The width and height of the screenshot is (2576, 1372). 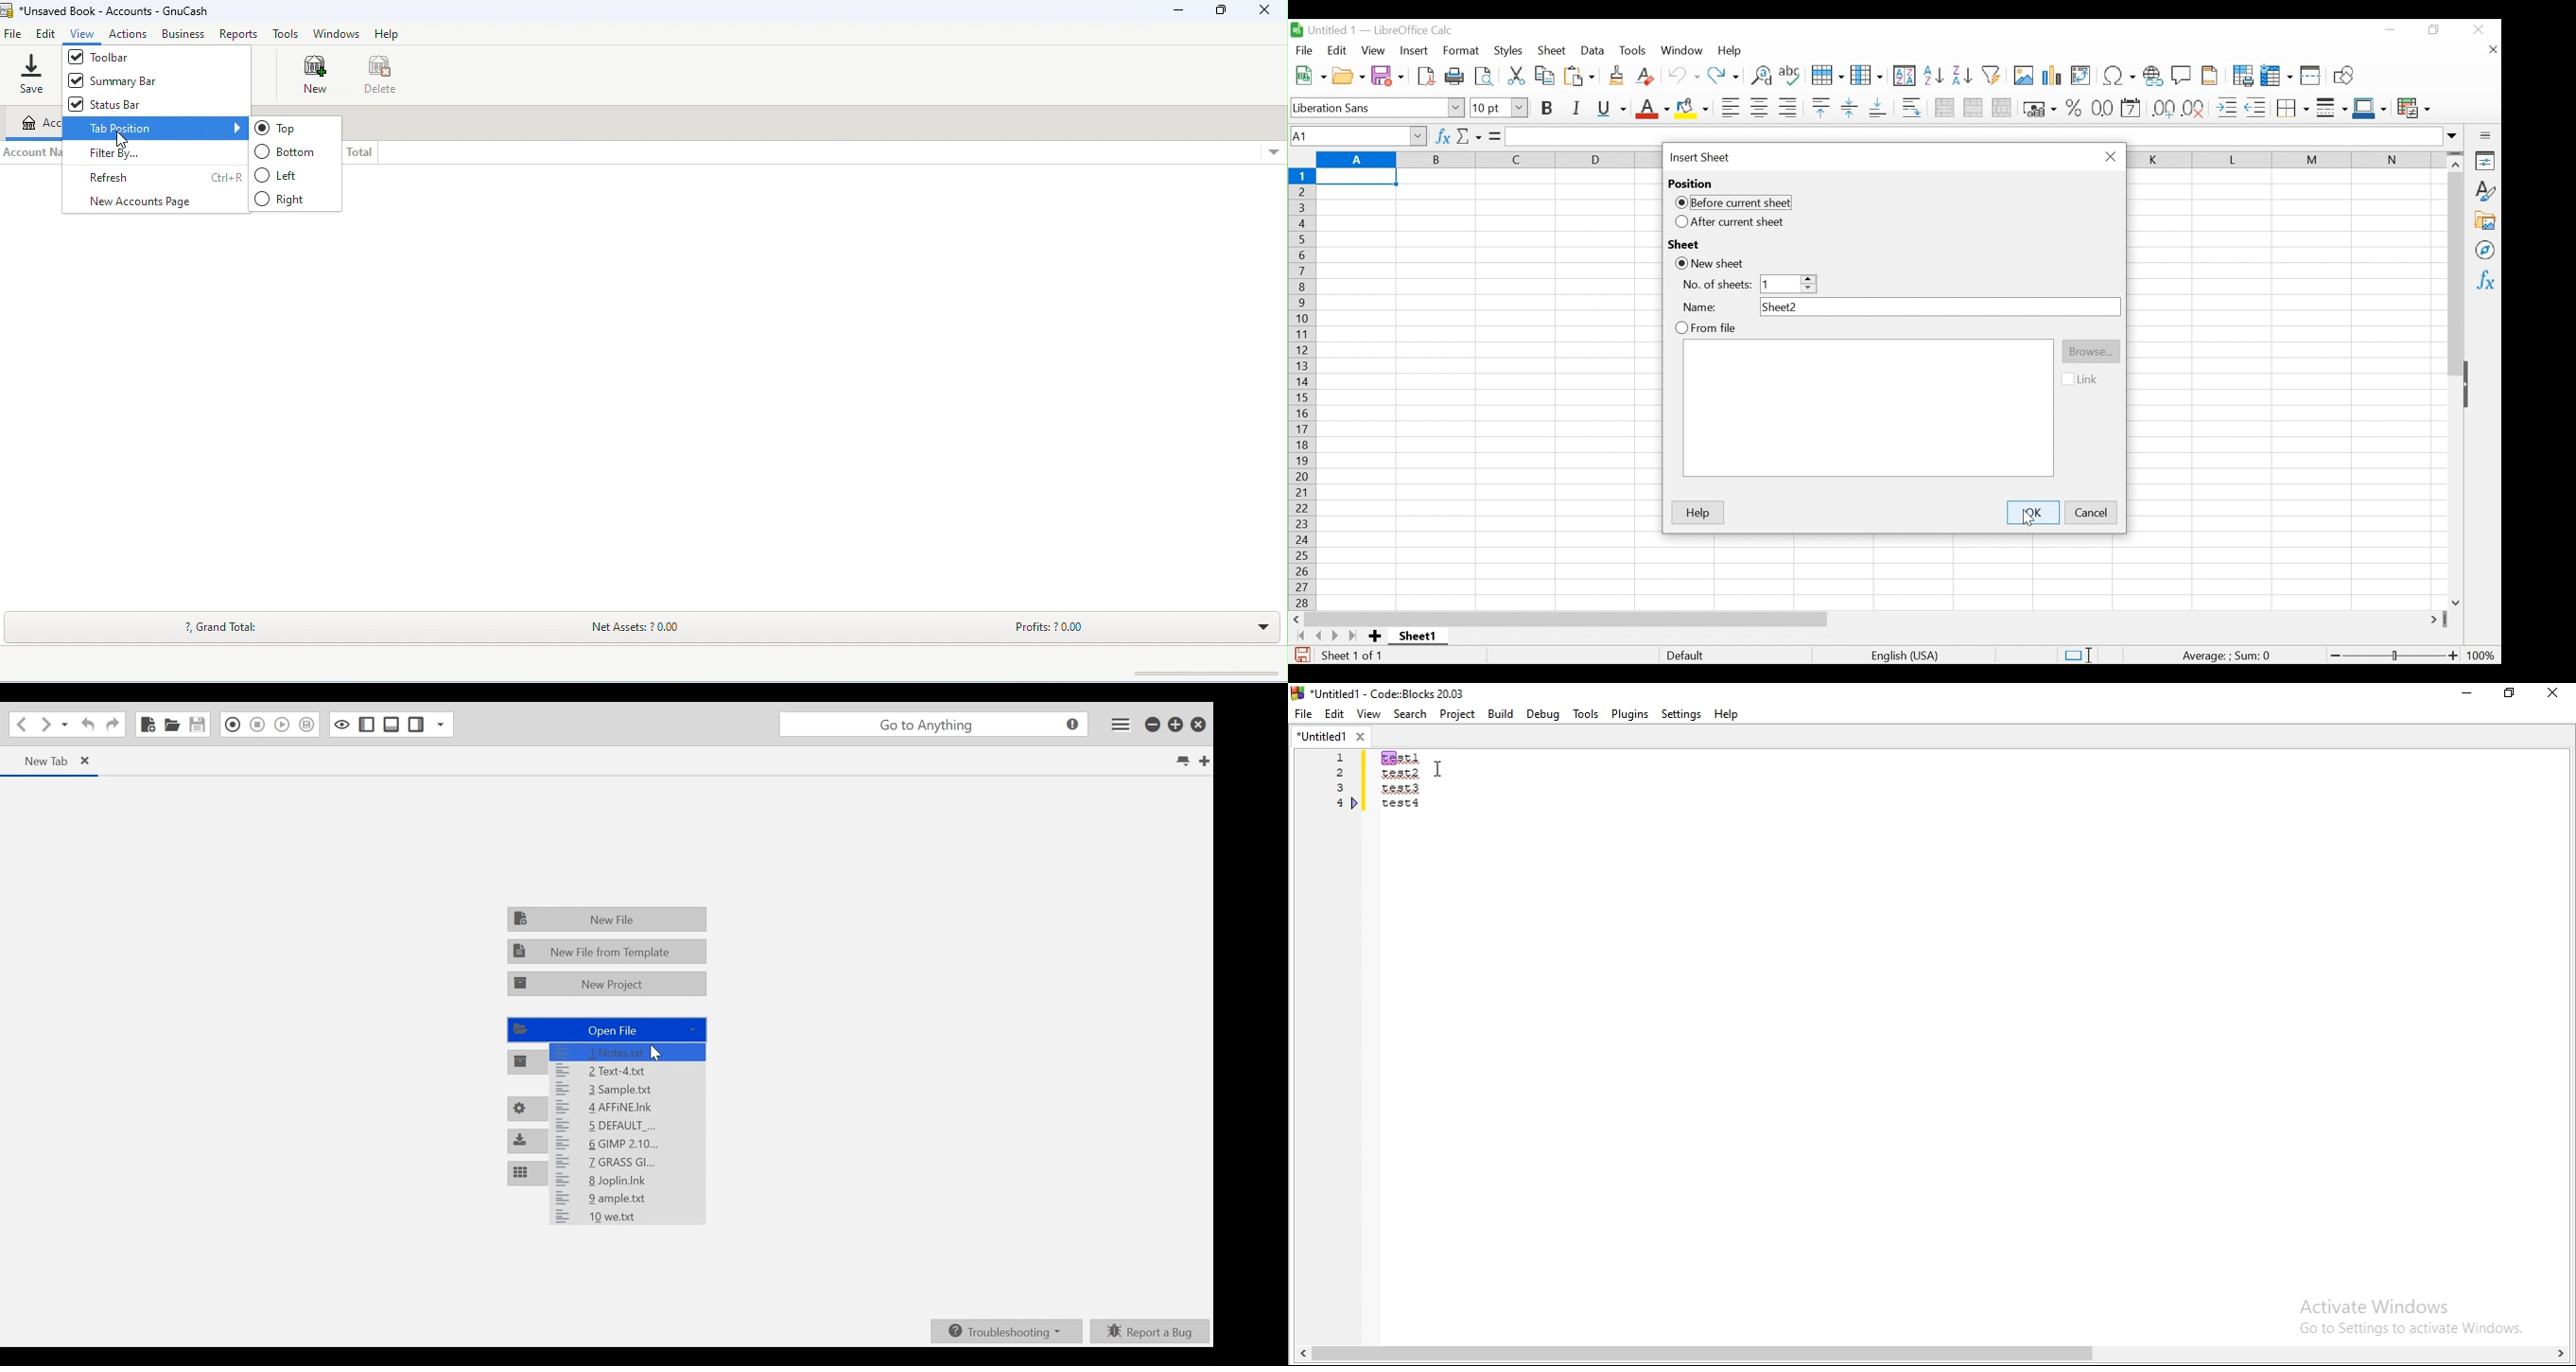 What do you see at coordinates (2052, 76) in the screenshot?
I see `Insert Chart` at bounding box center [2052, 76].